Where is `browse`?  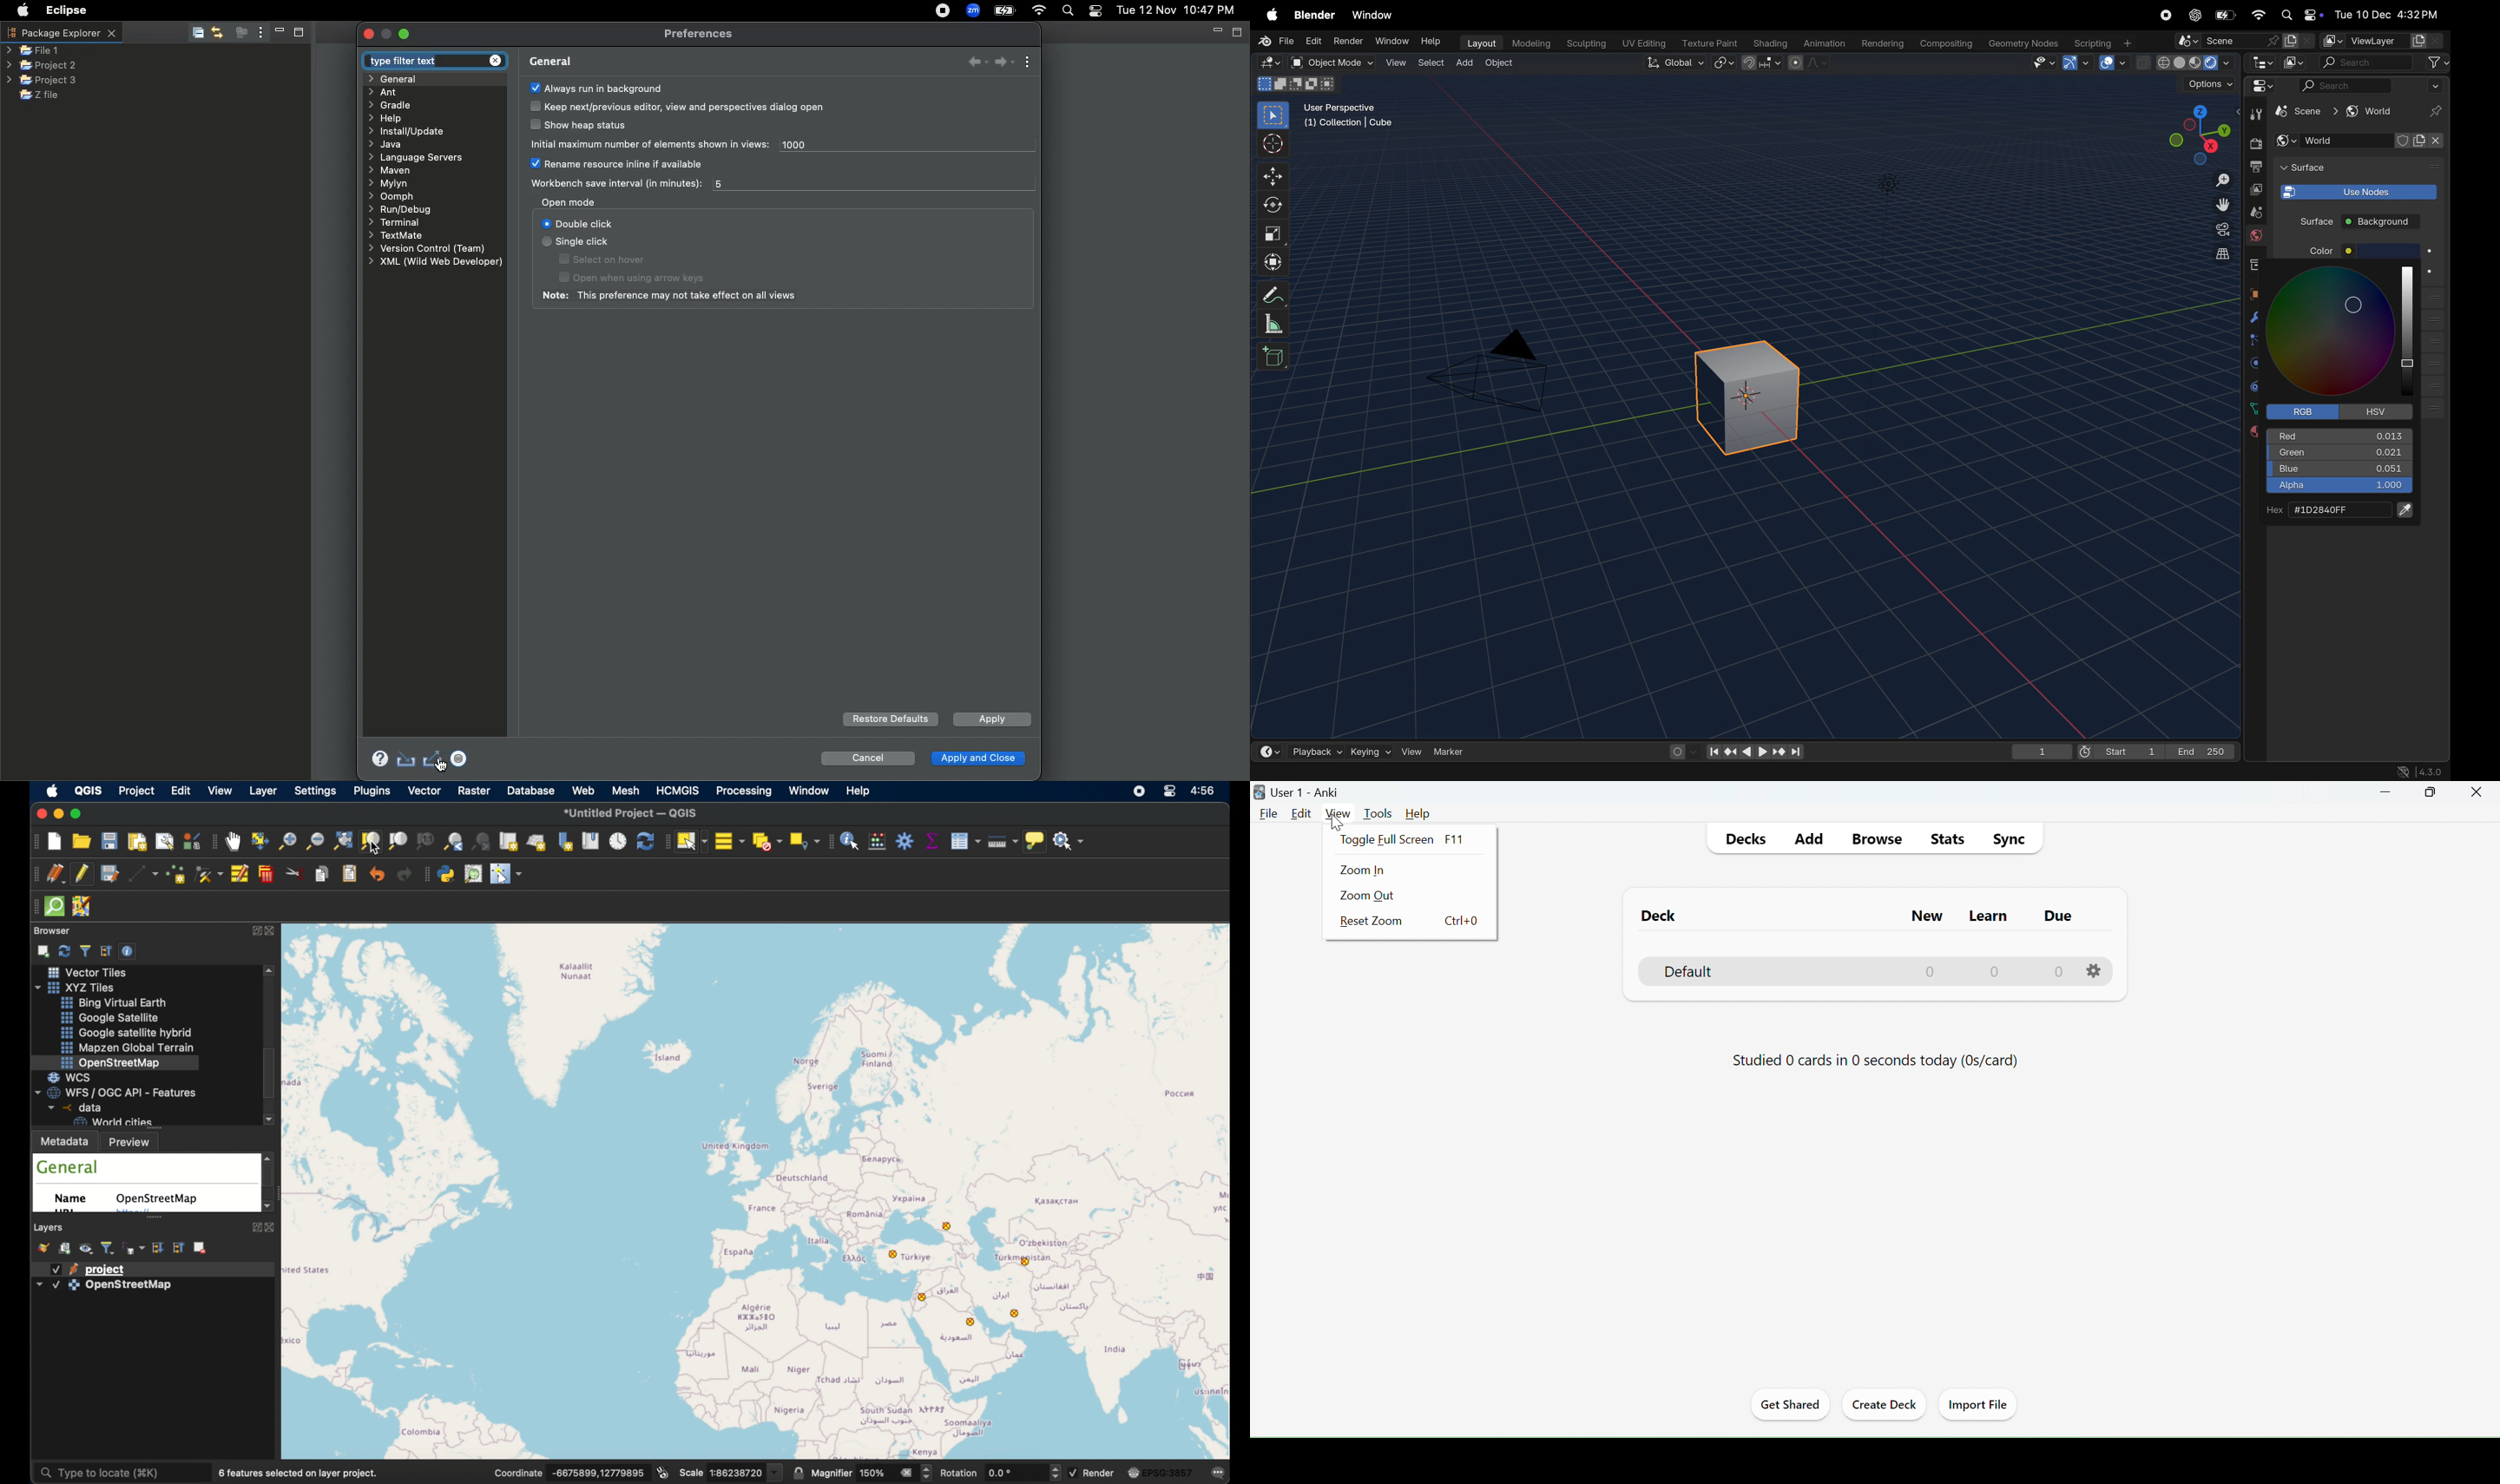
browse is located at coordinates (1881, 840).